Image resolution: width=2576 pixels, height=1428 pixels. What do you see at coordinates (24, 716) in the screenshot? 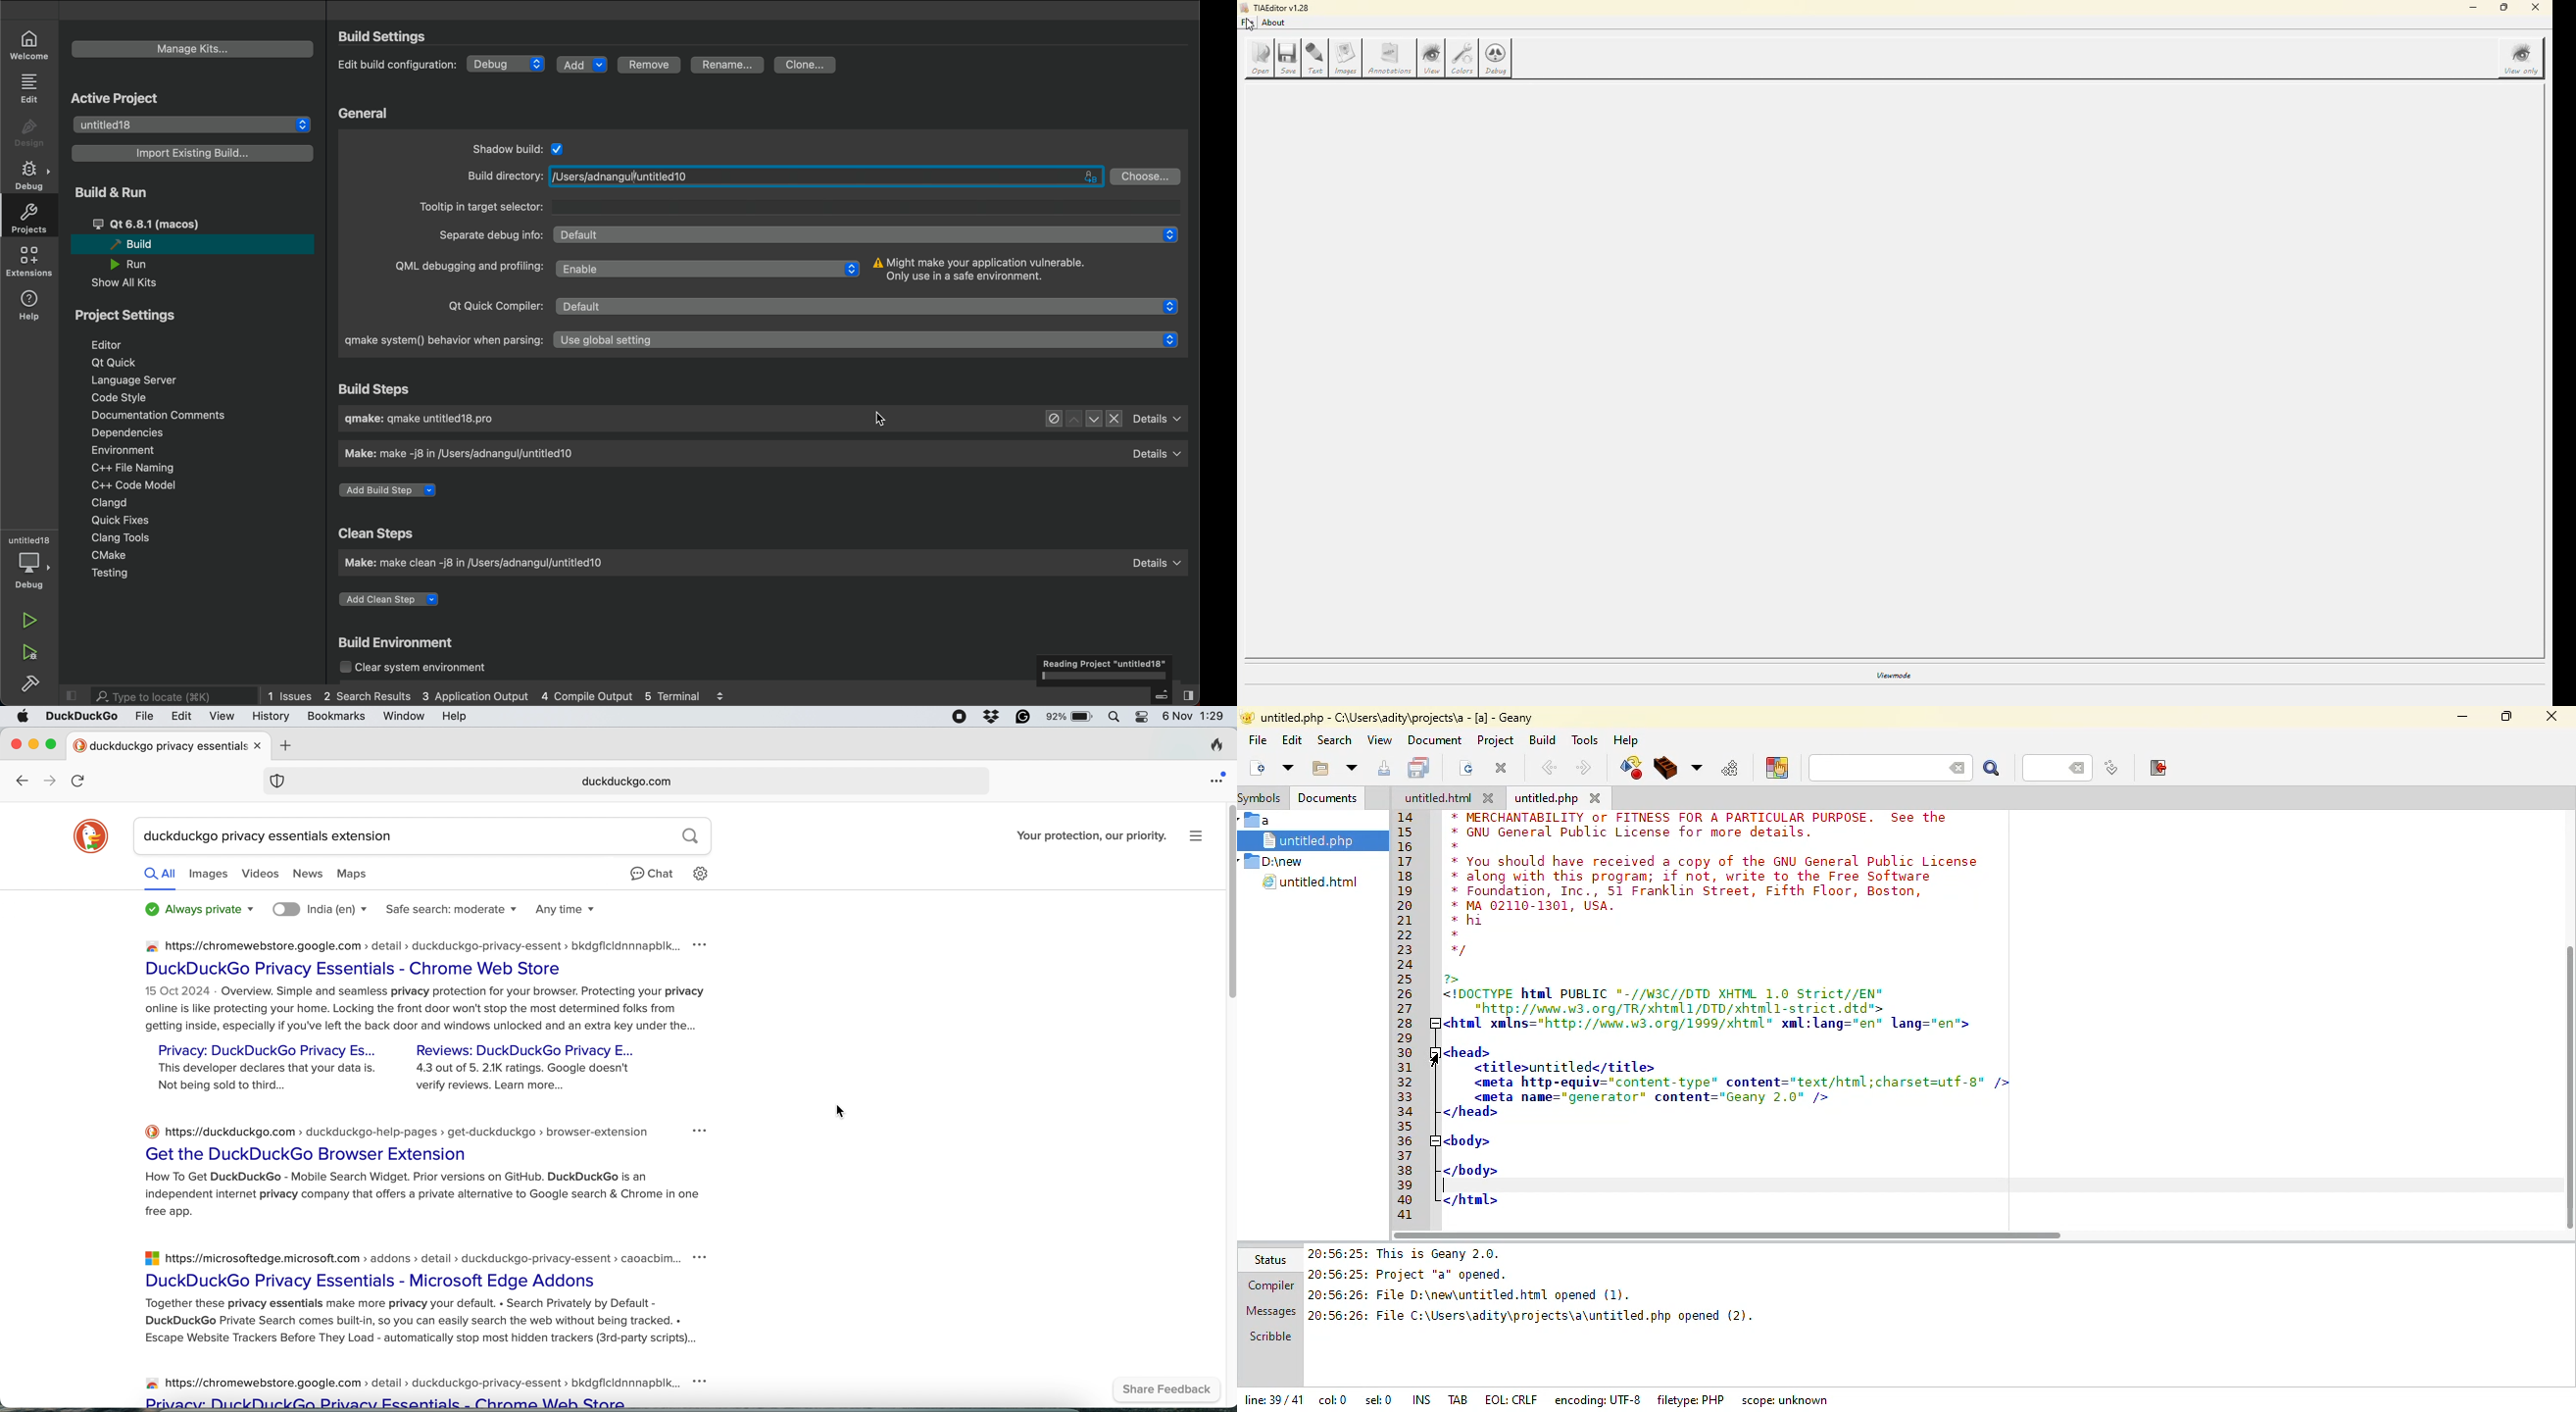
I see `system logo` at bounding box center [24, 716].